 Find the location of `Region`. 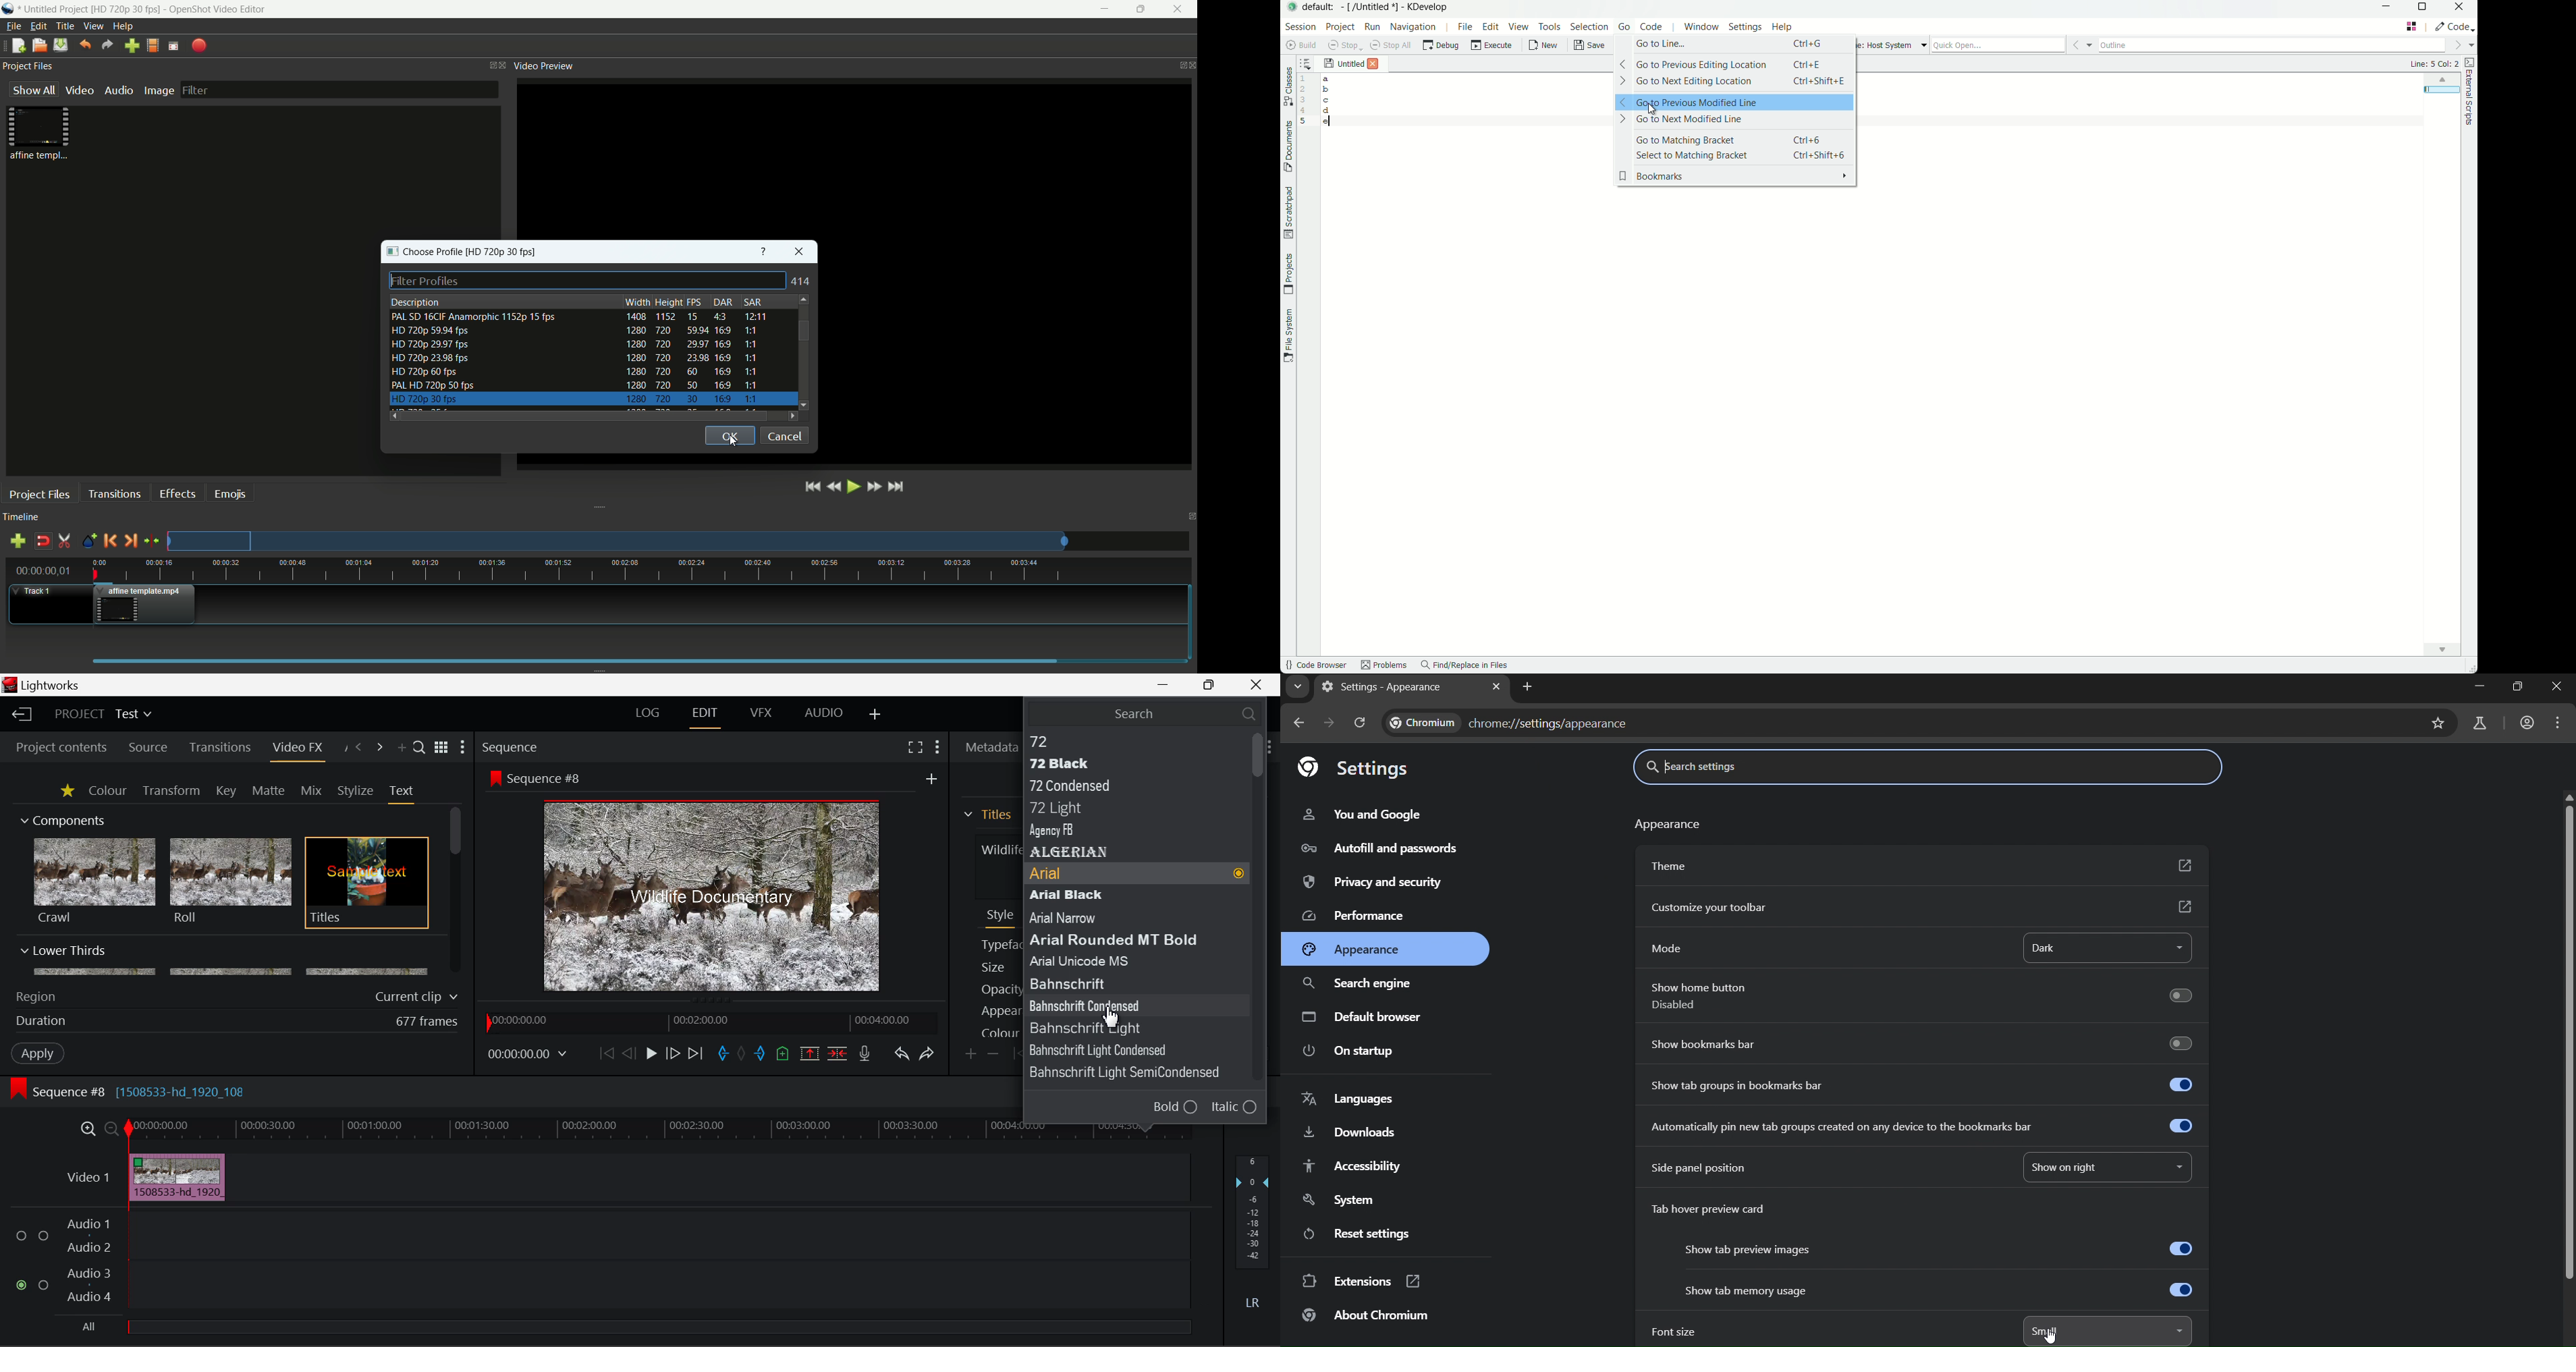

Region is located at coordinates (35, 997).